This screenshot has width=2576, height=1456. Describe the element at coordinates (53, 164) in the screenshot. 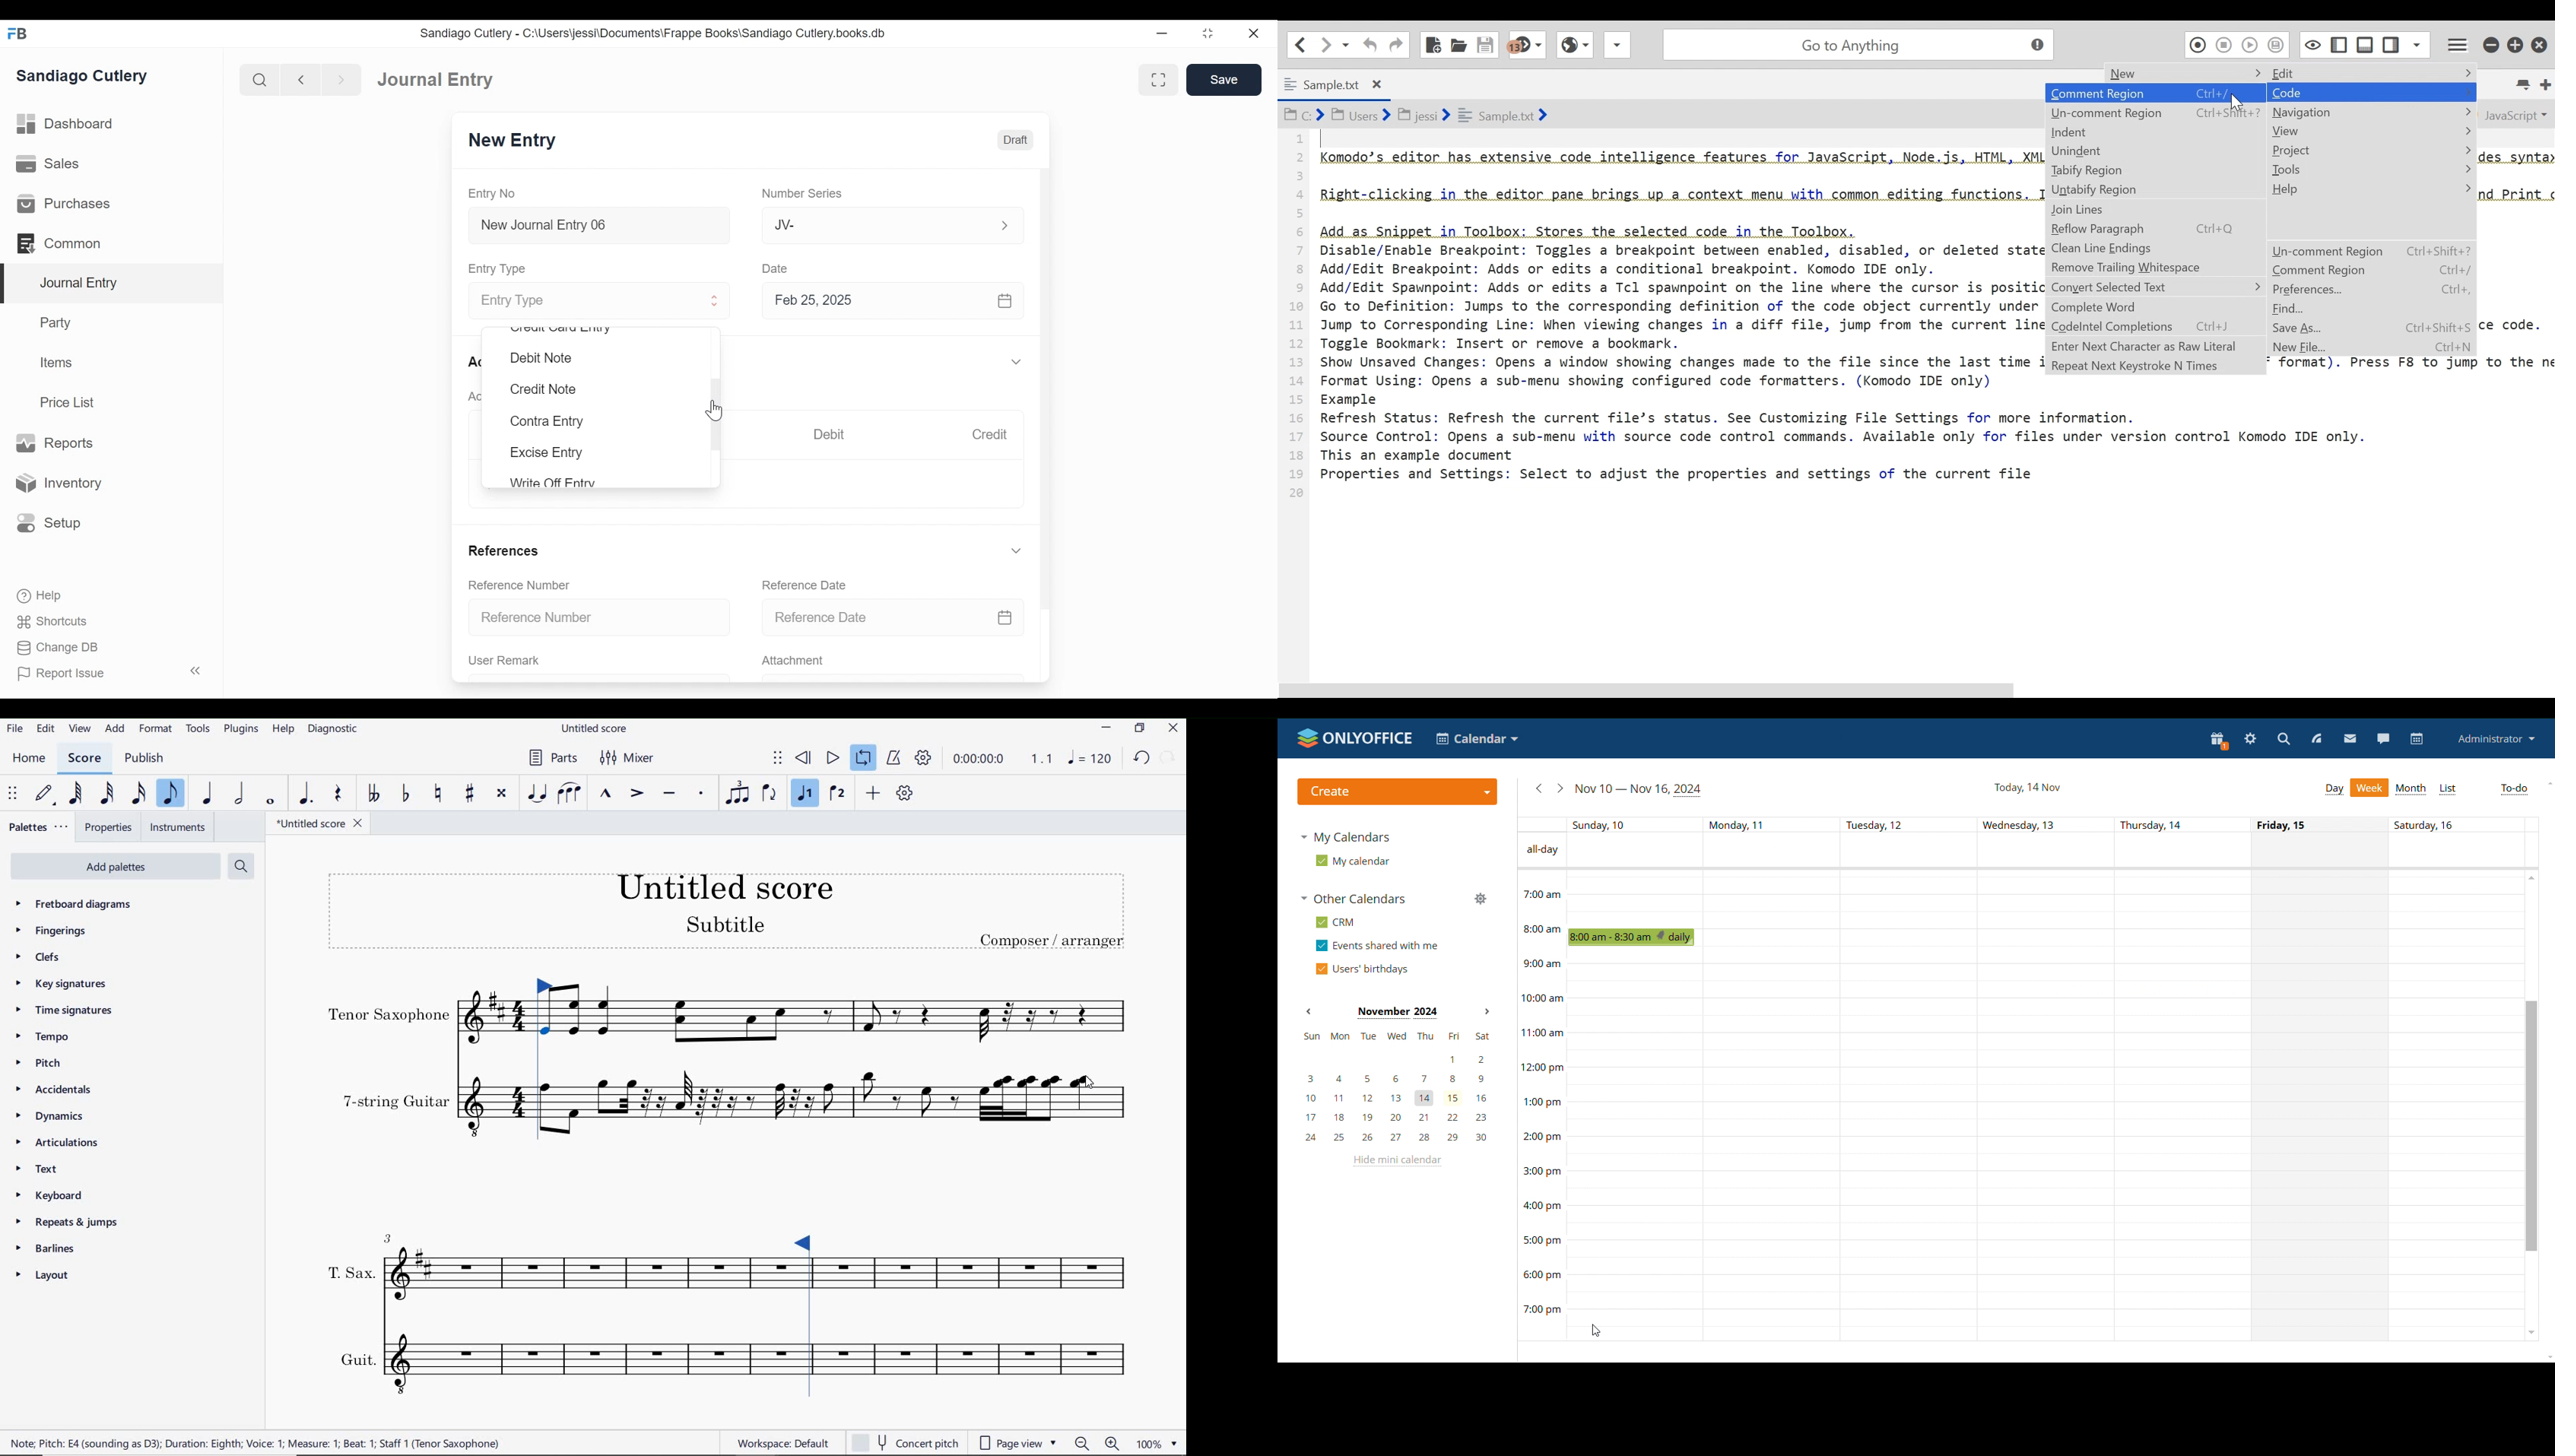

I see `Sales` at that location.